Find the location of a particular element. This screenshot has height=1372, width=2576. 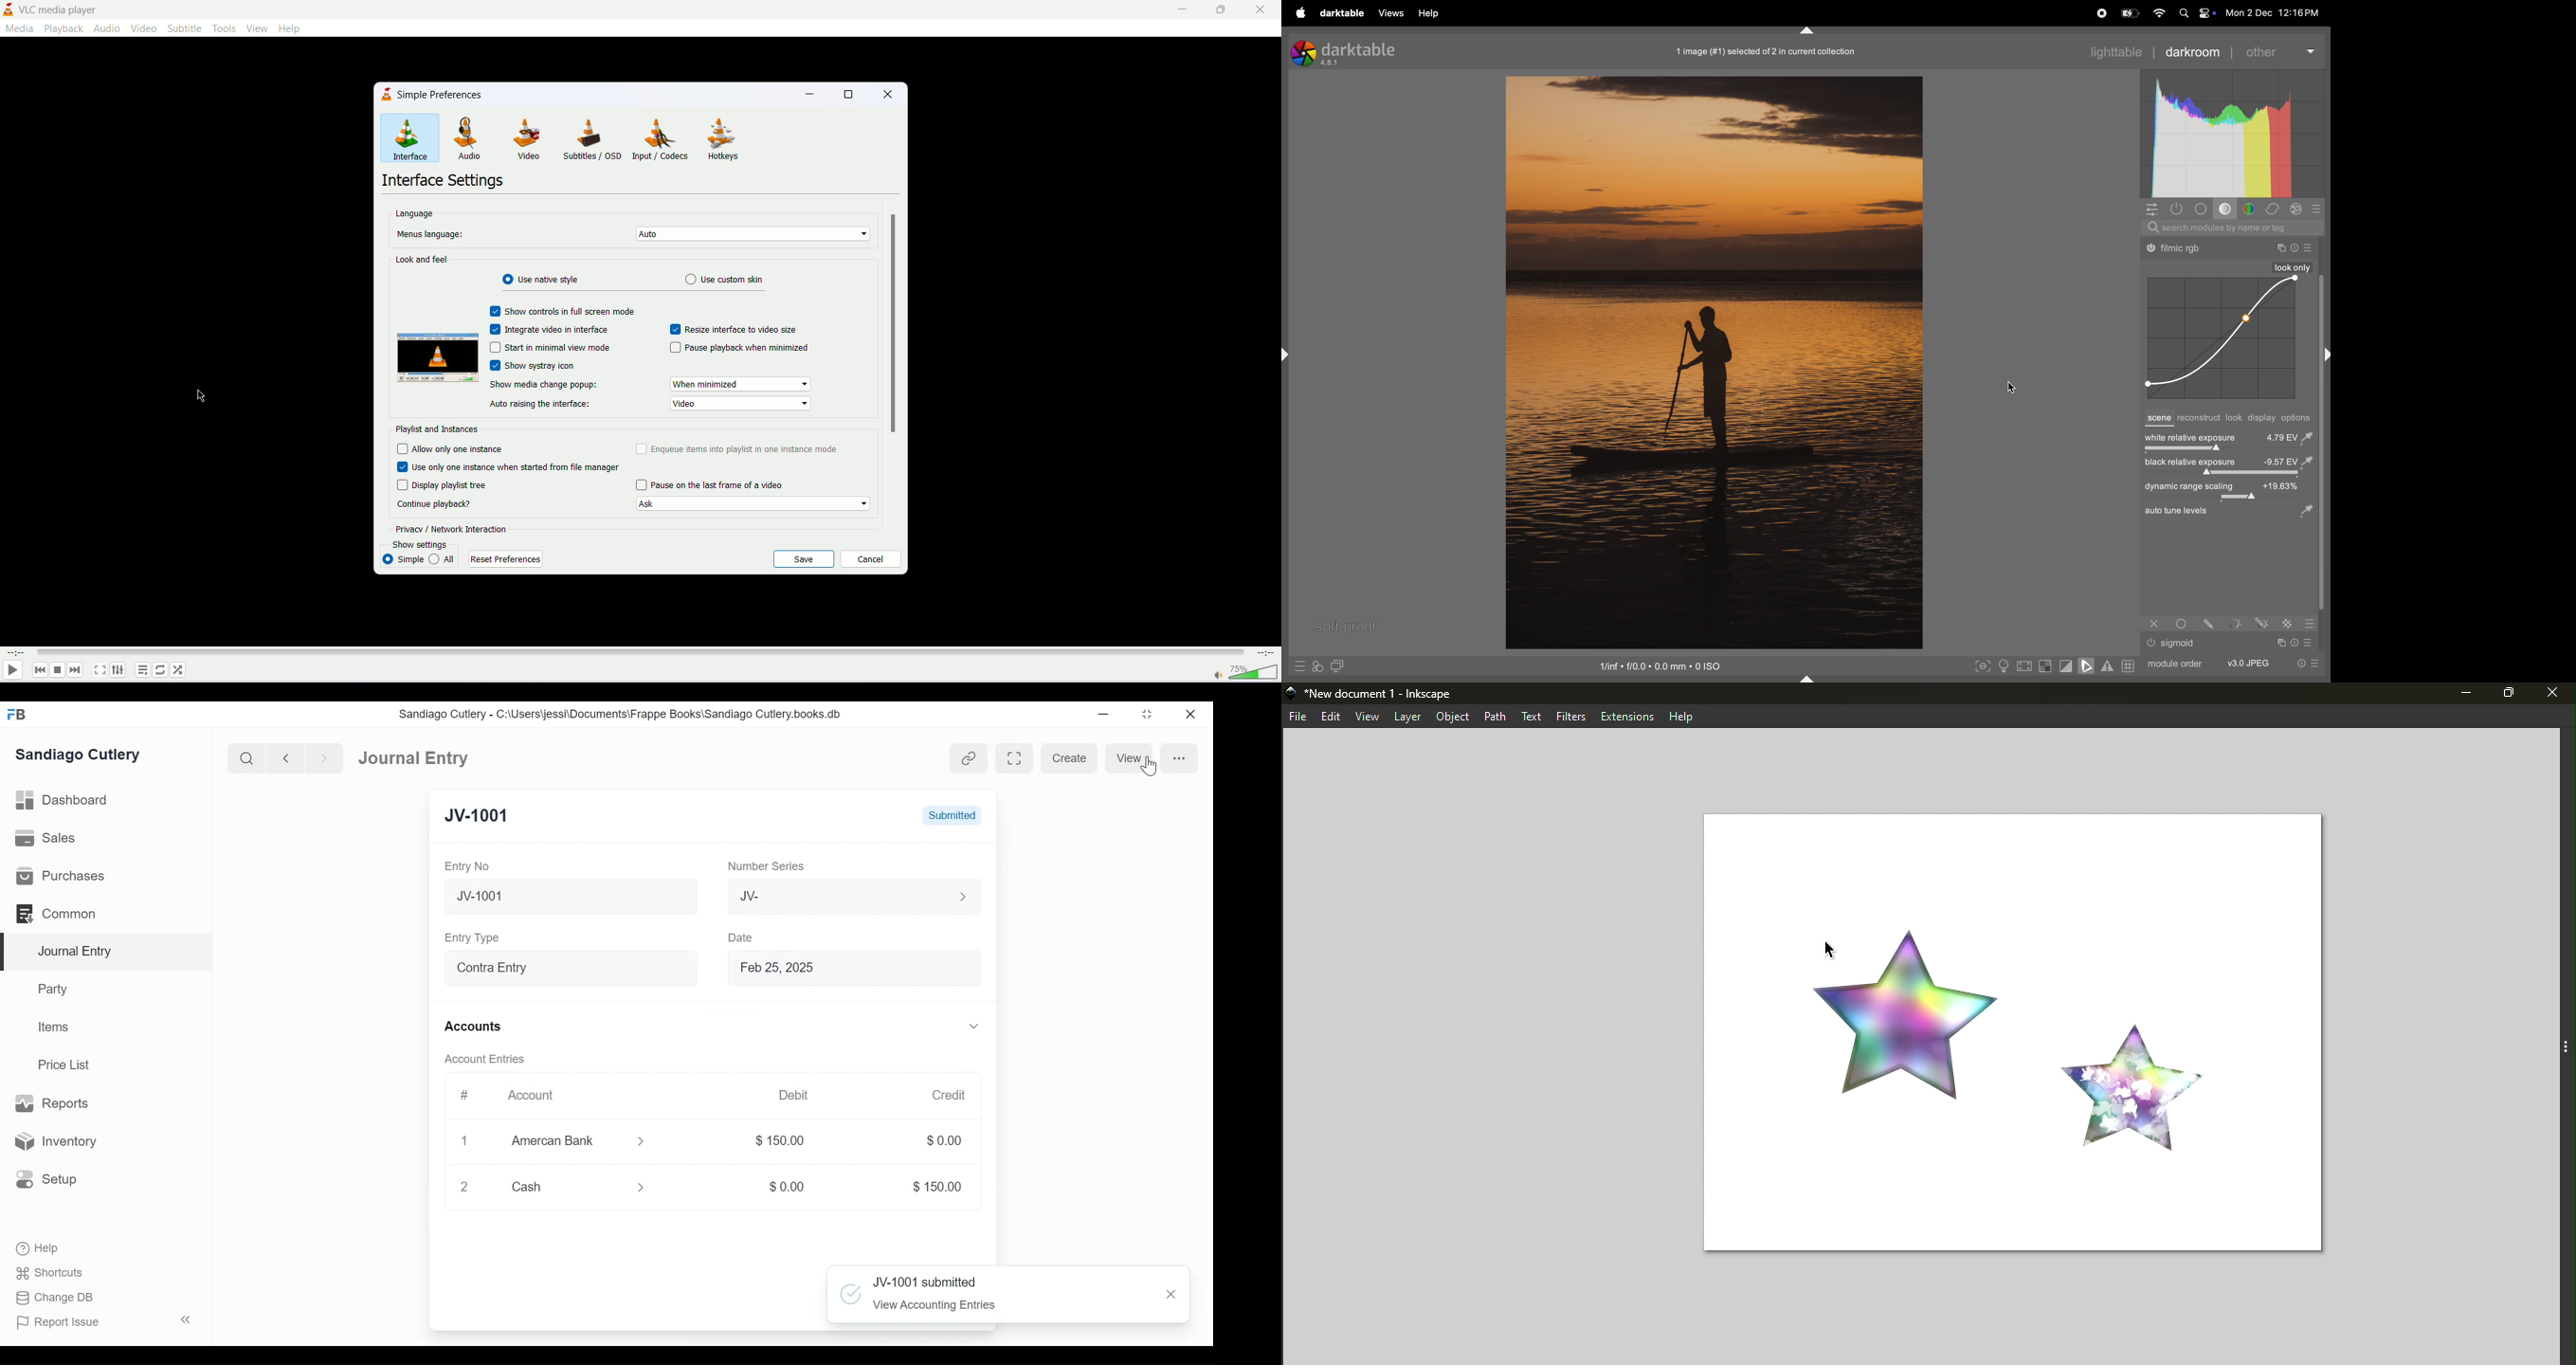

 is located at coordinates (2310, 248).